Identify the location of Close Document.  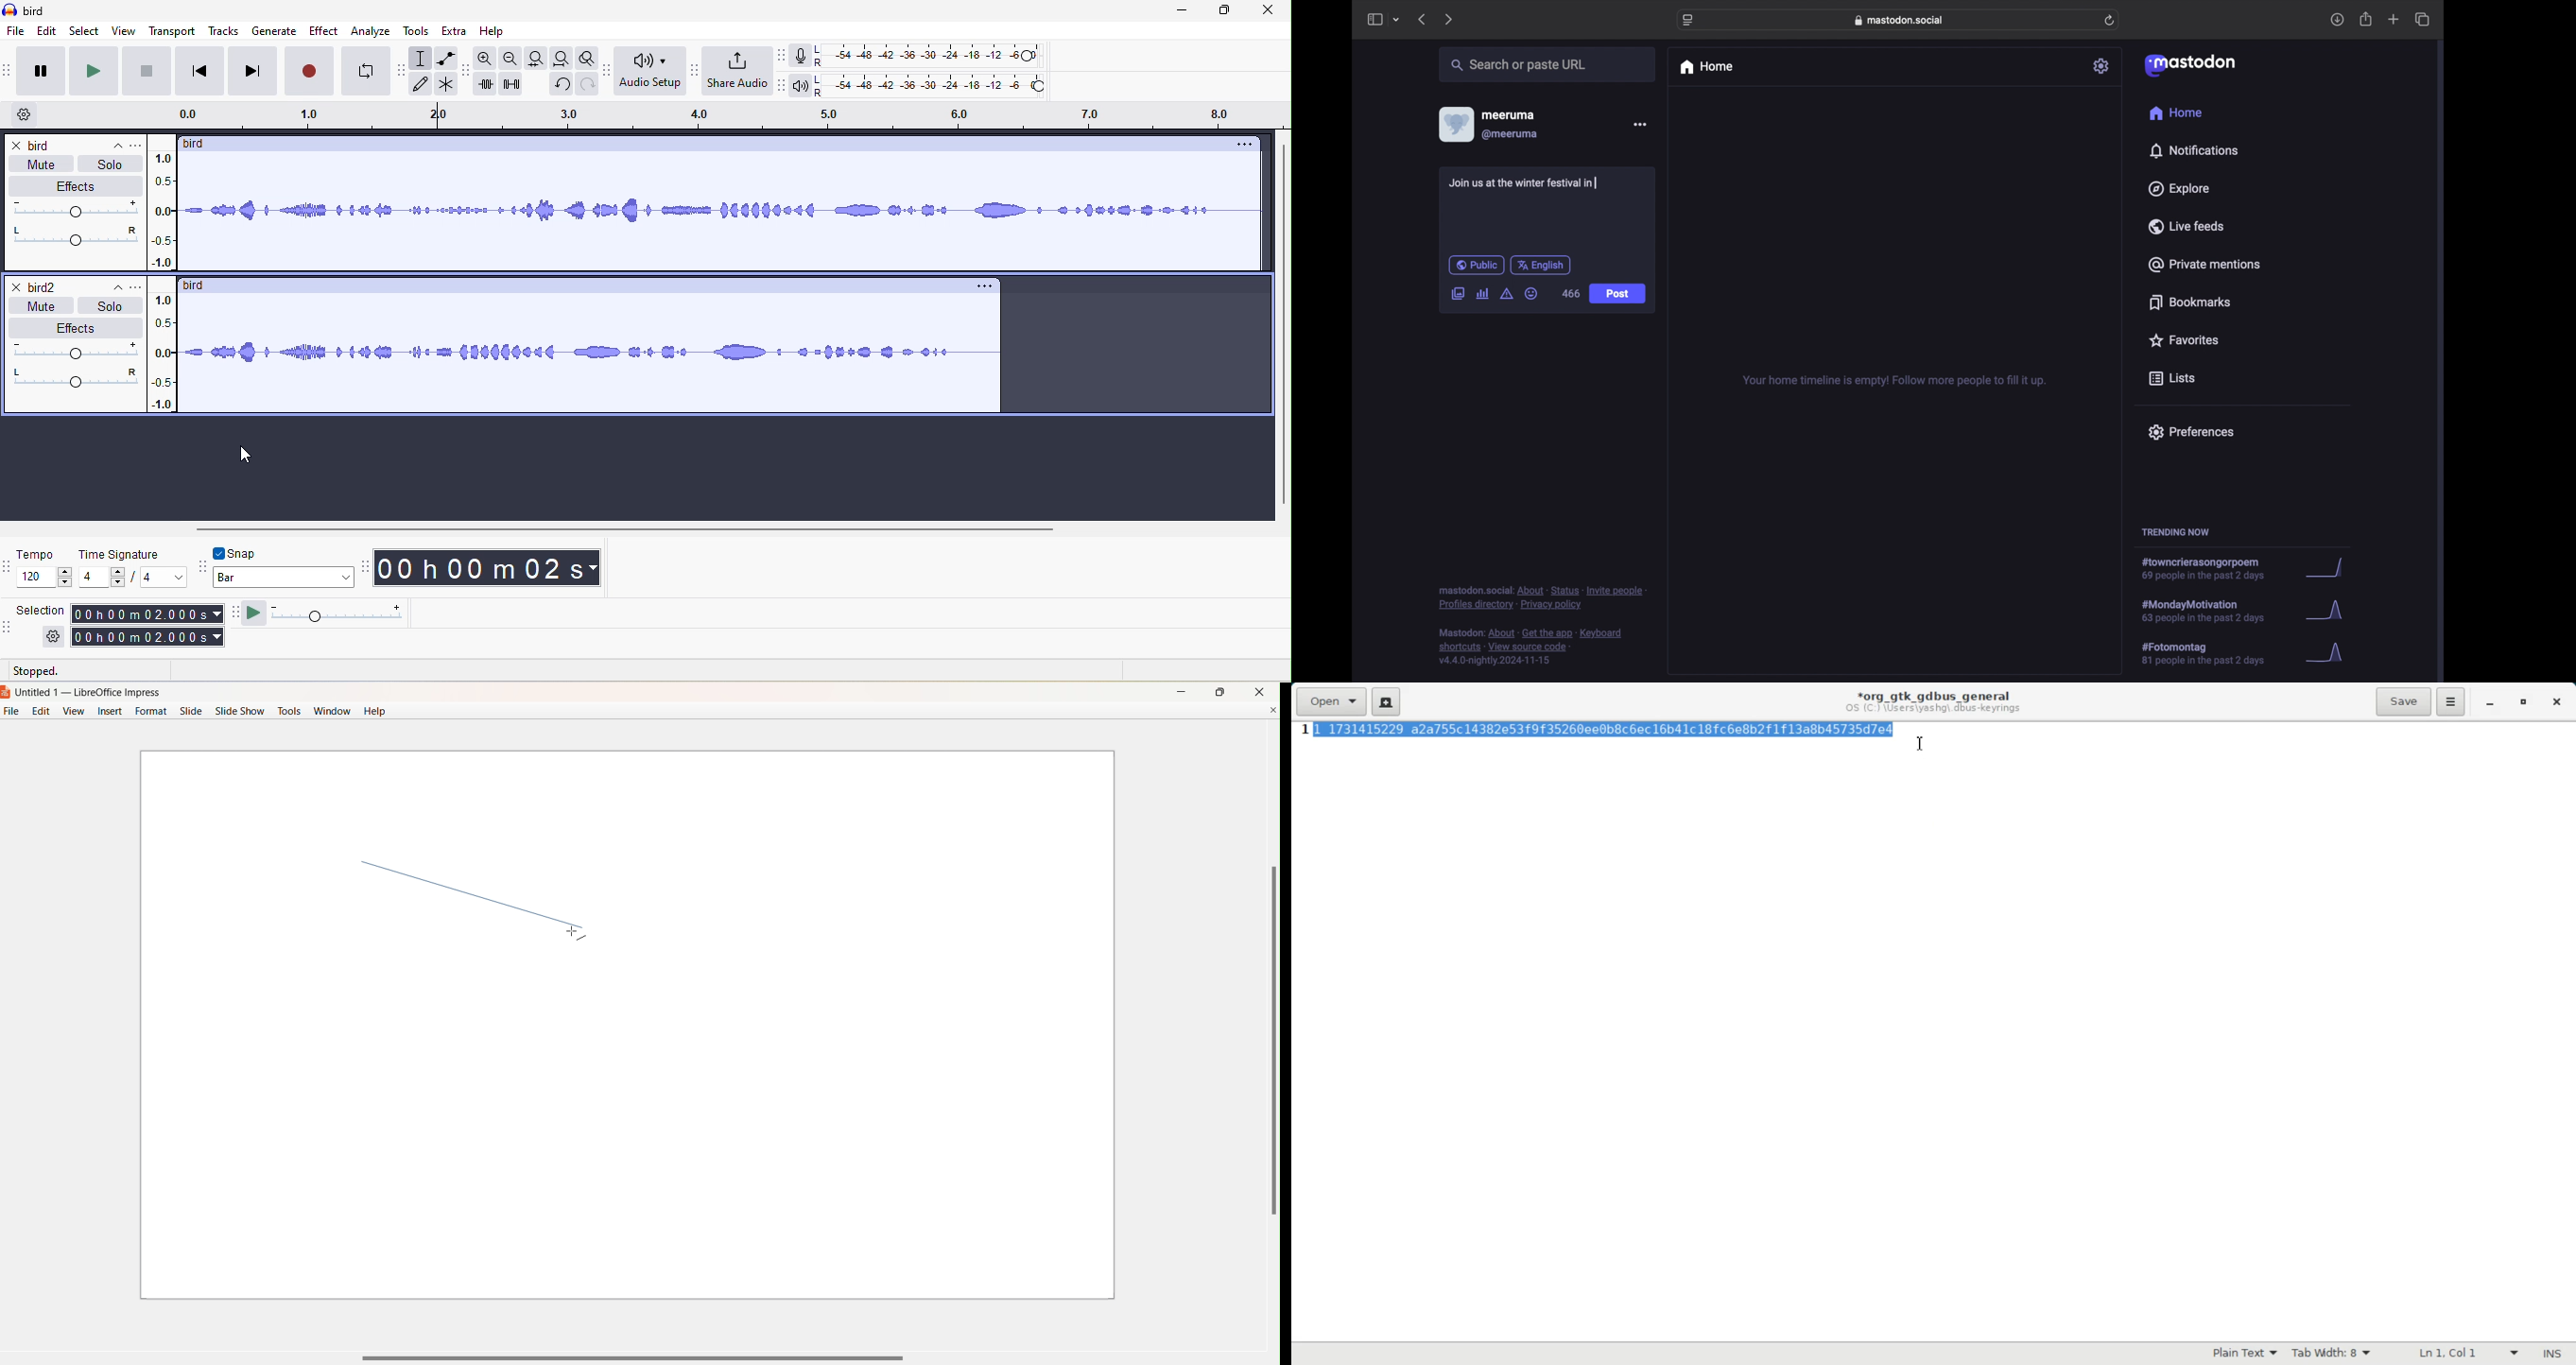
(1273, 709).